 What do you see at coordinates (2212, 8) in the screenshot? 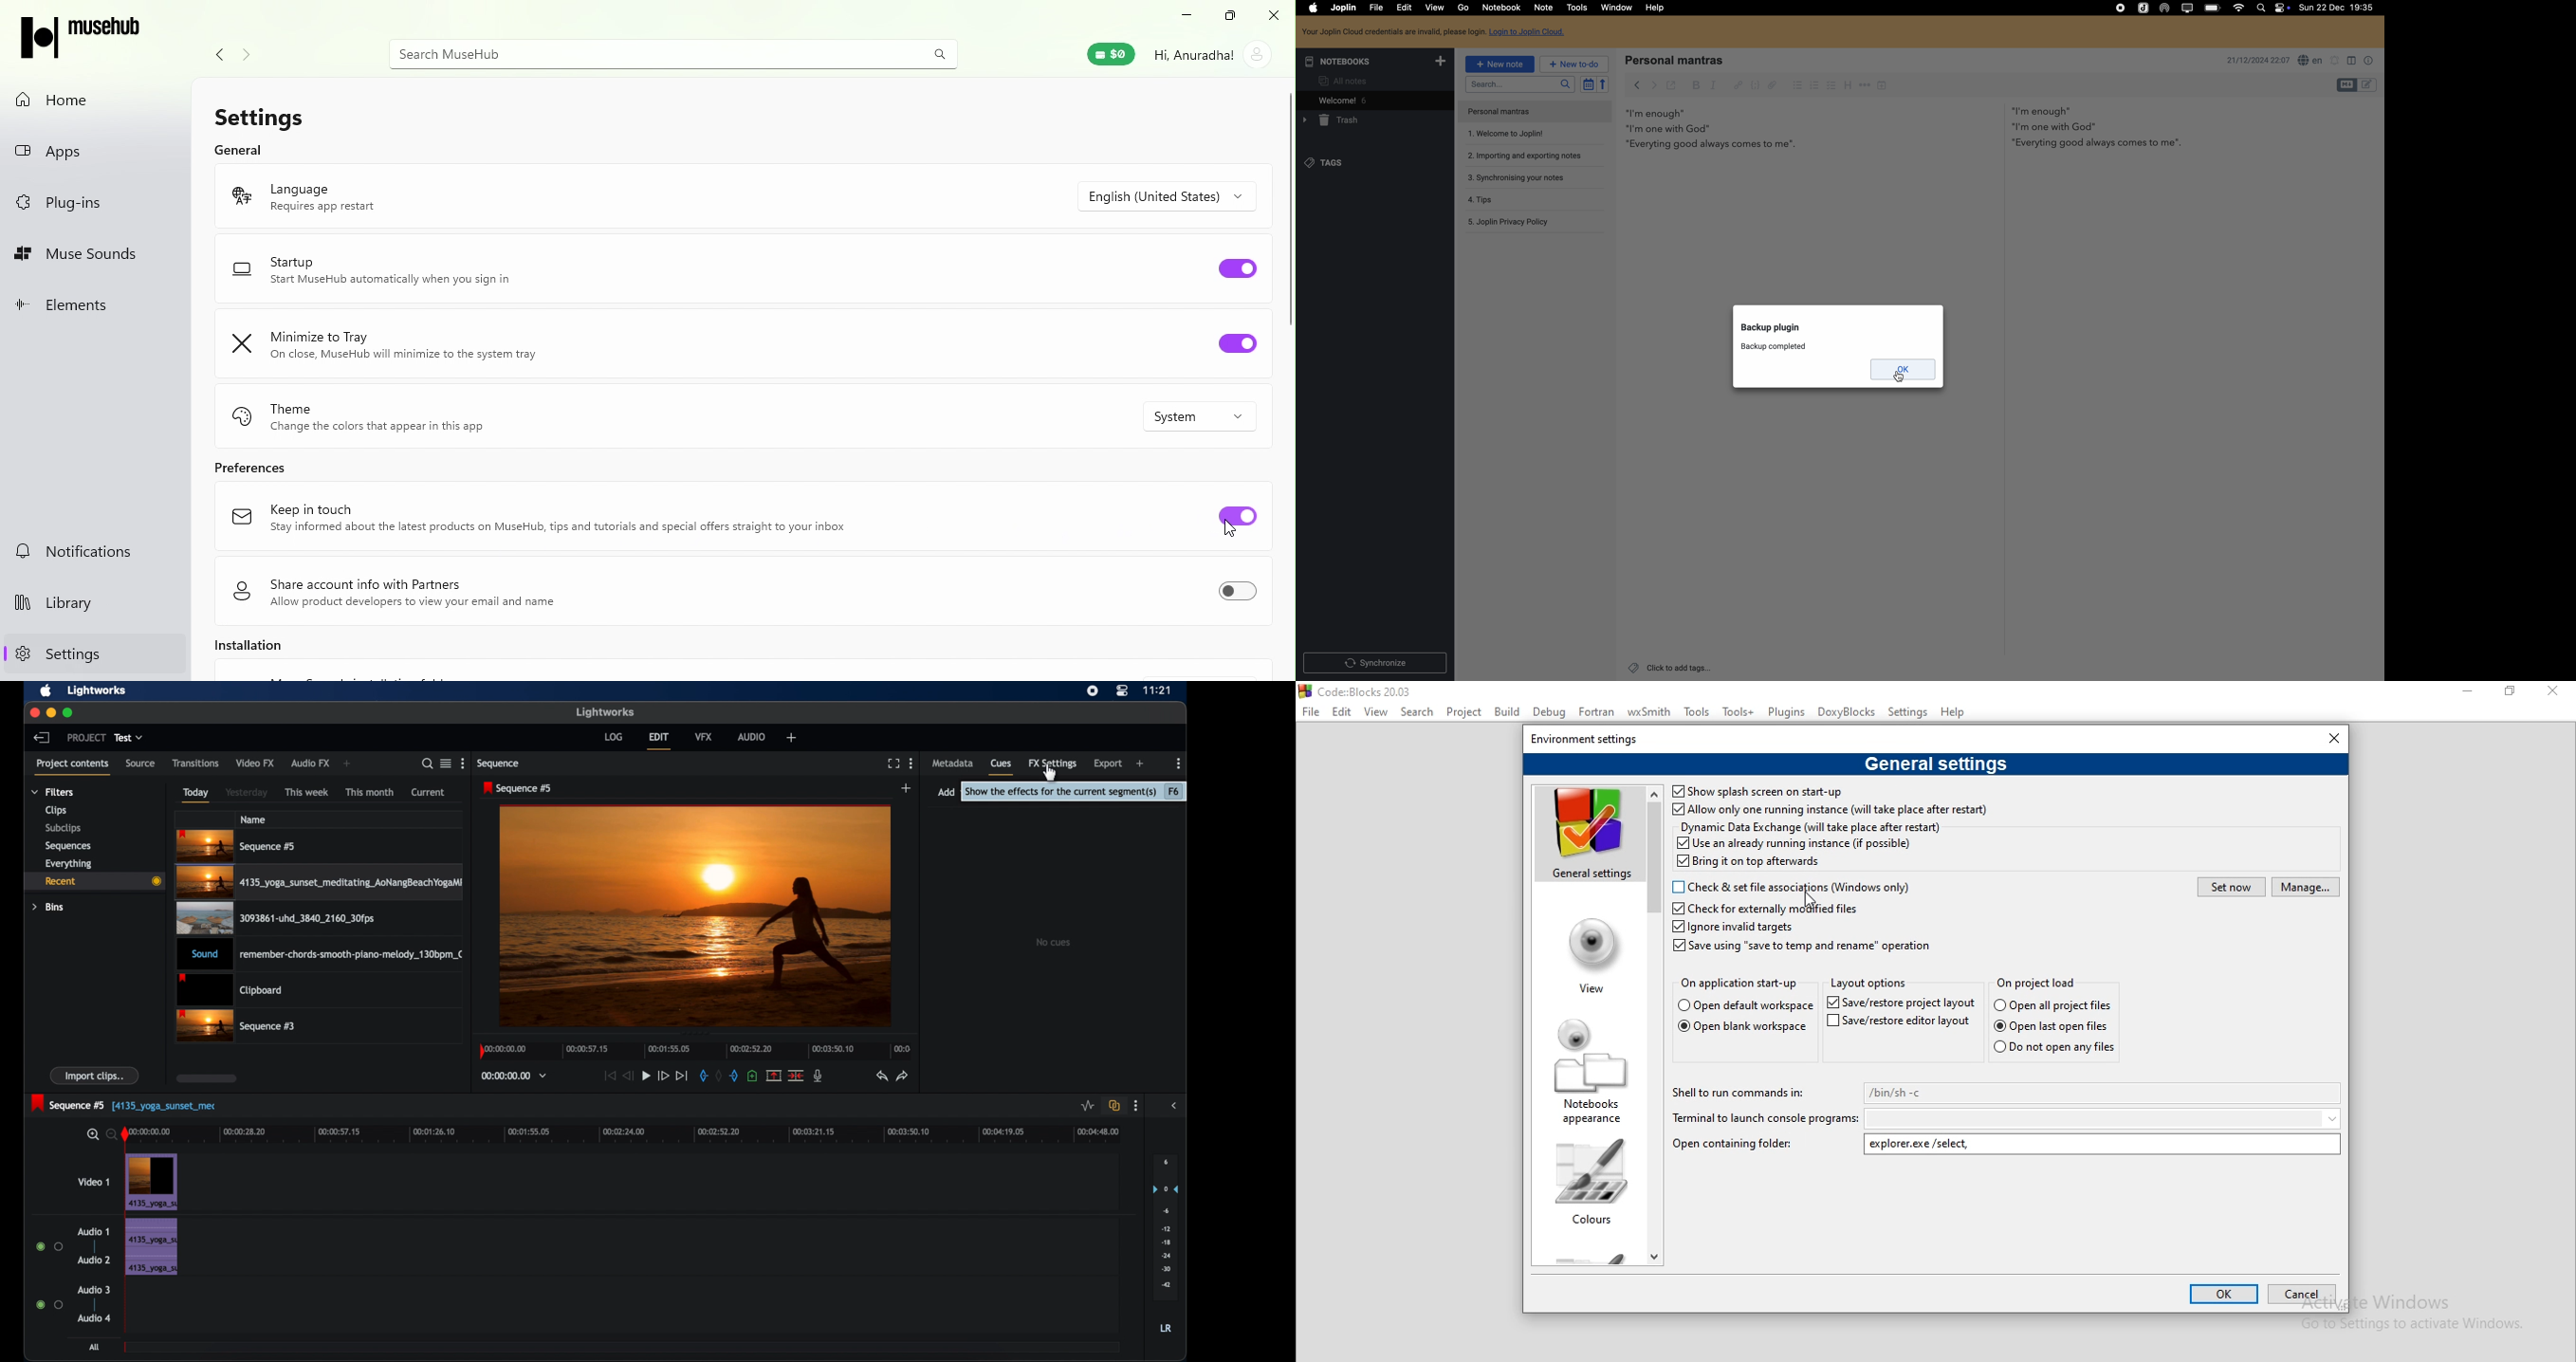
I see `battery` at bounding box center [2212, 8].